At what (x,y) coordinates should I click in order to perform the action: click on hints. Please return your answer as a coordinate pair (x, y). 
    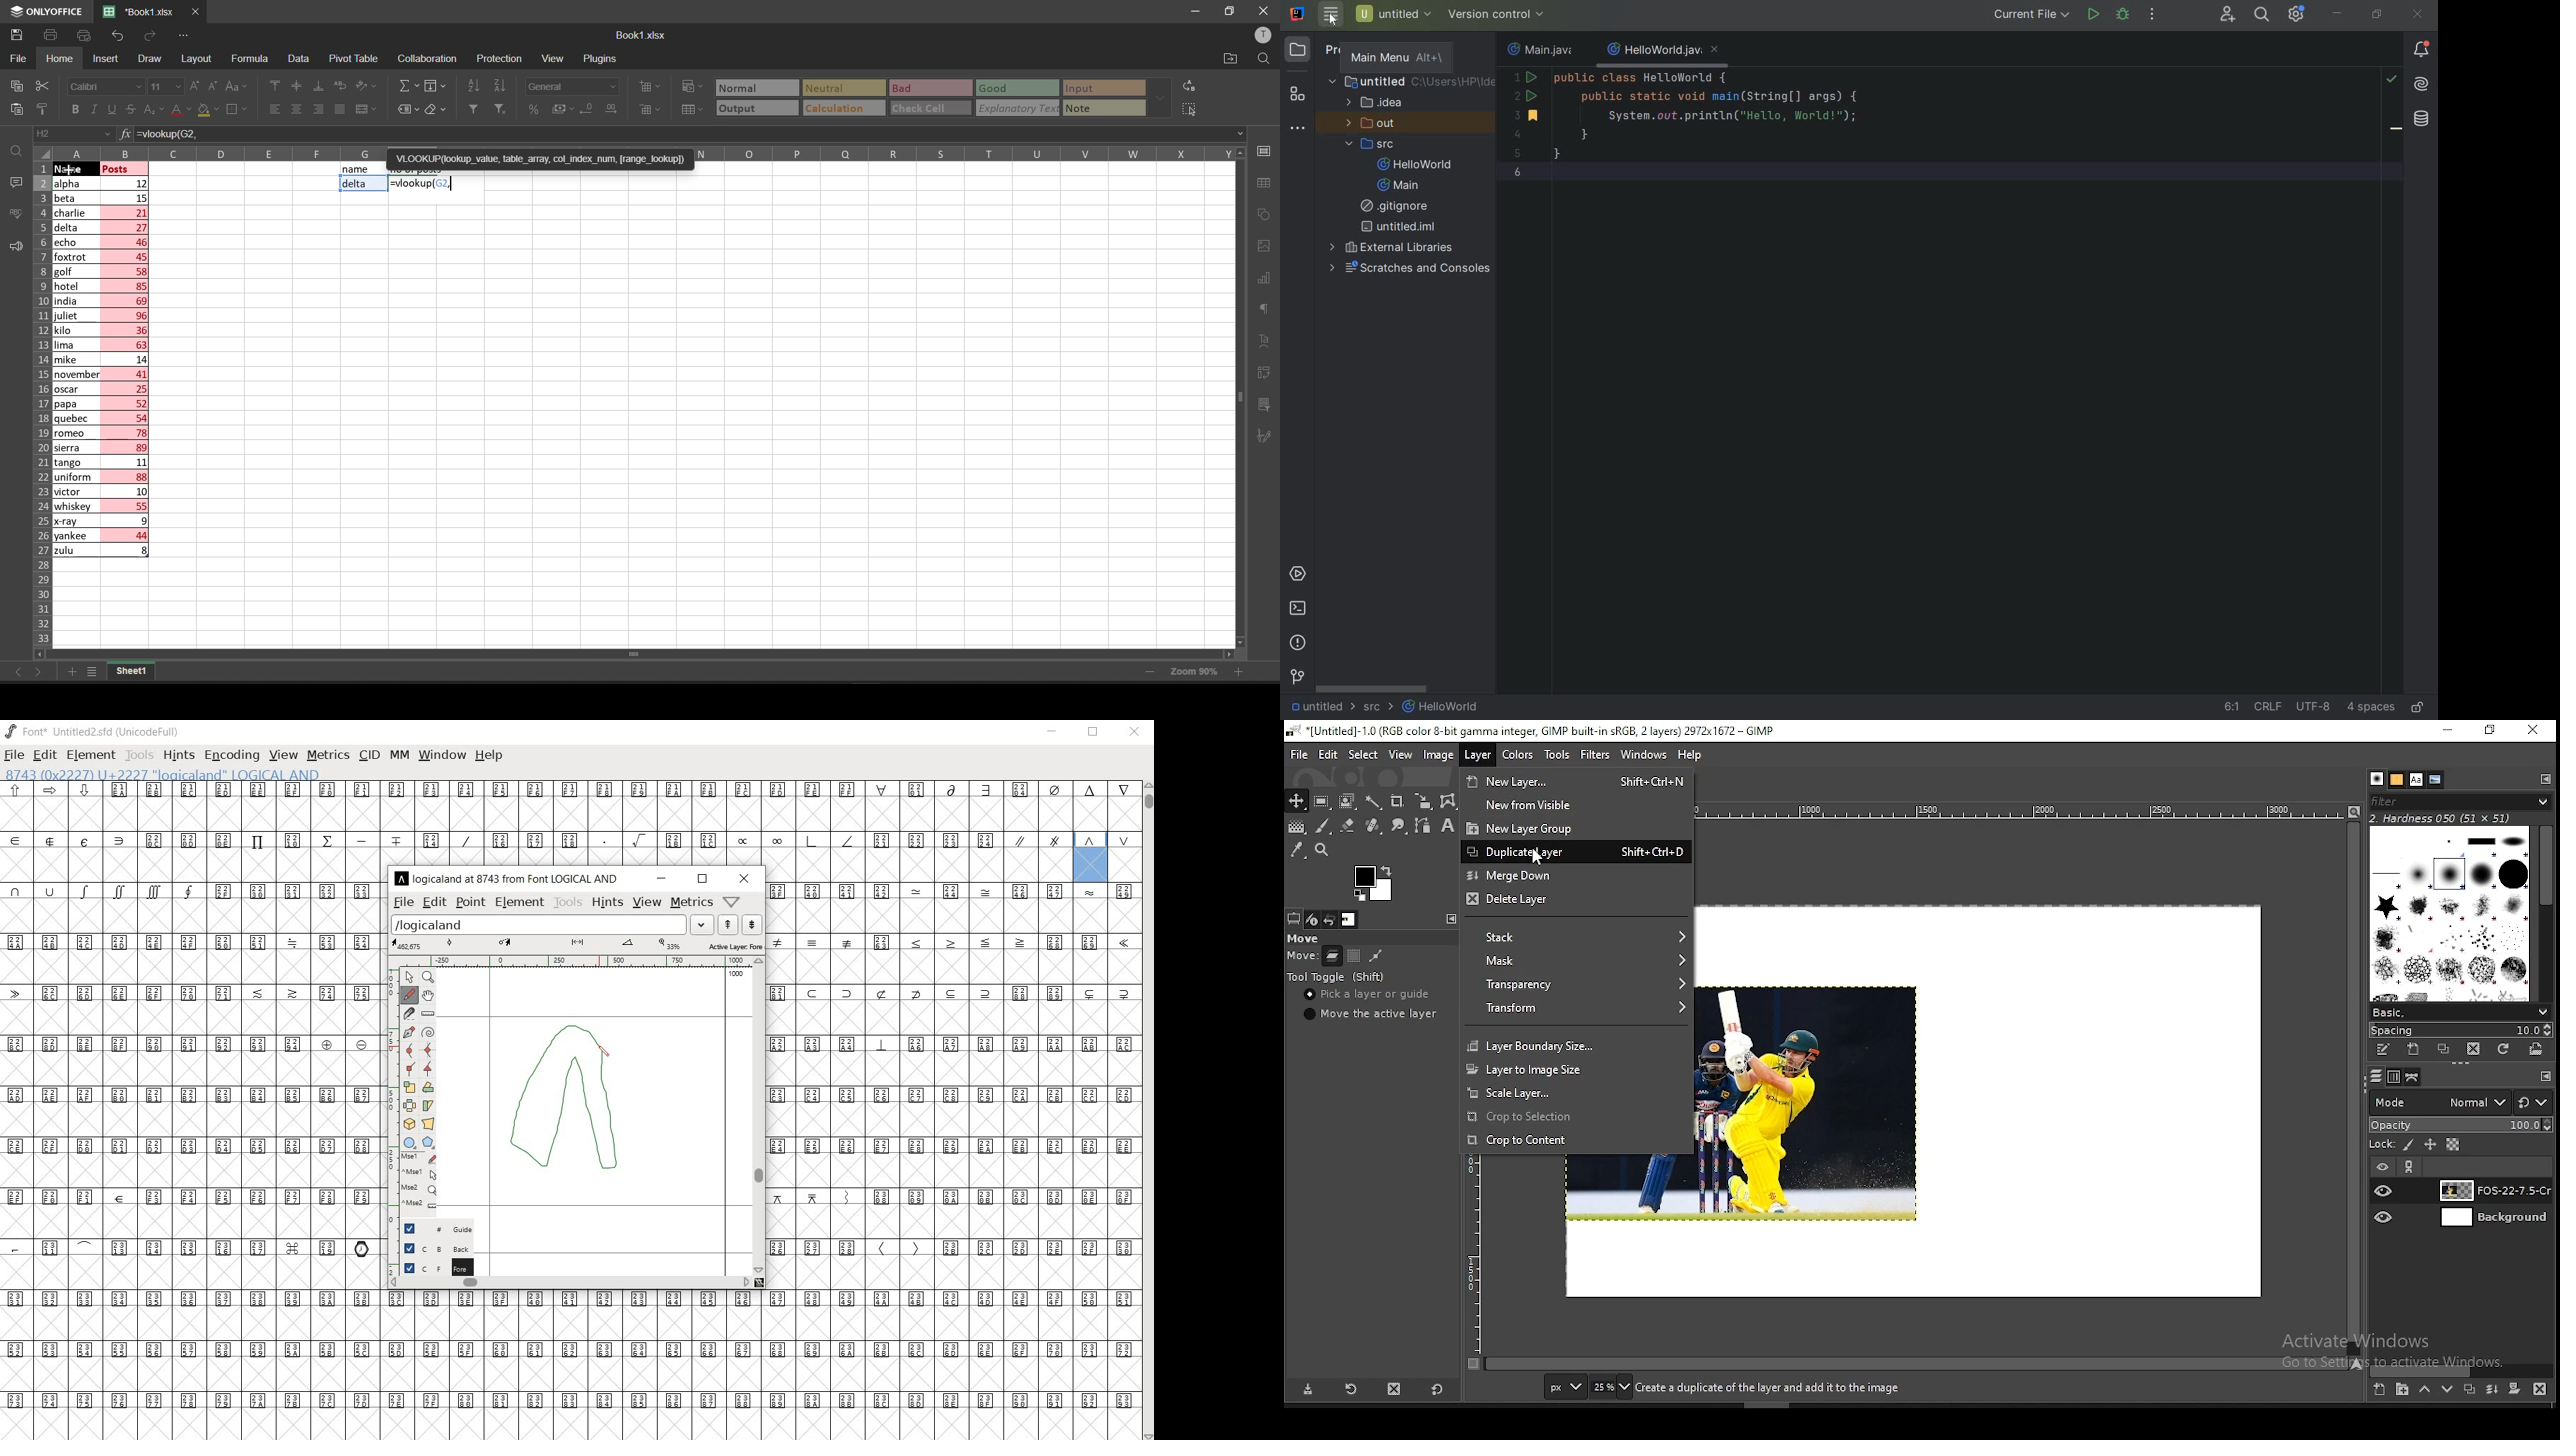
    Looking at the image, I should click on (179, 757).